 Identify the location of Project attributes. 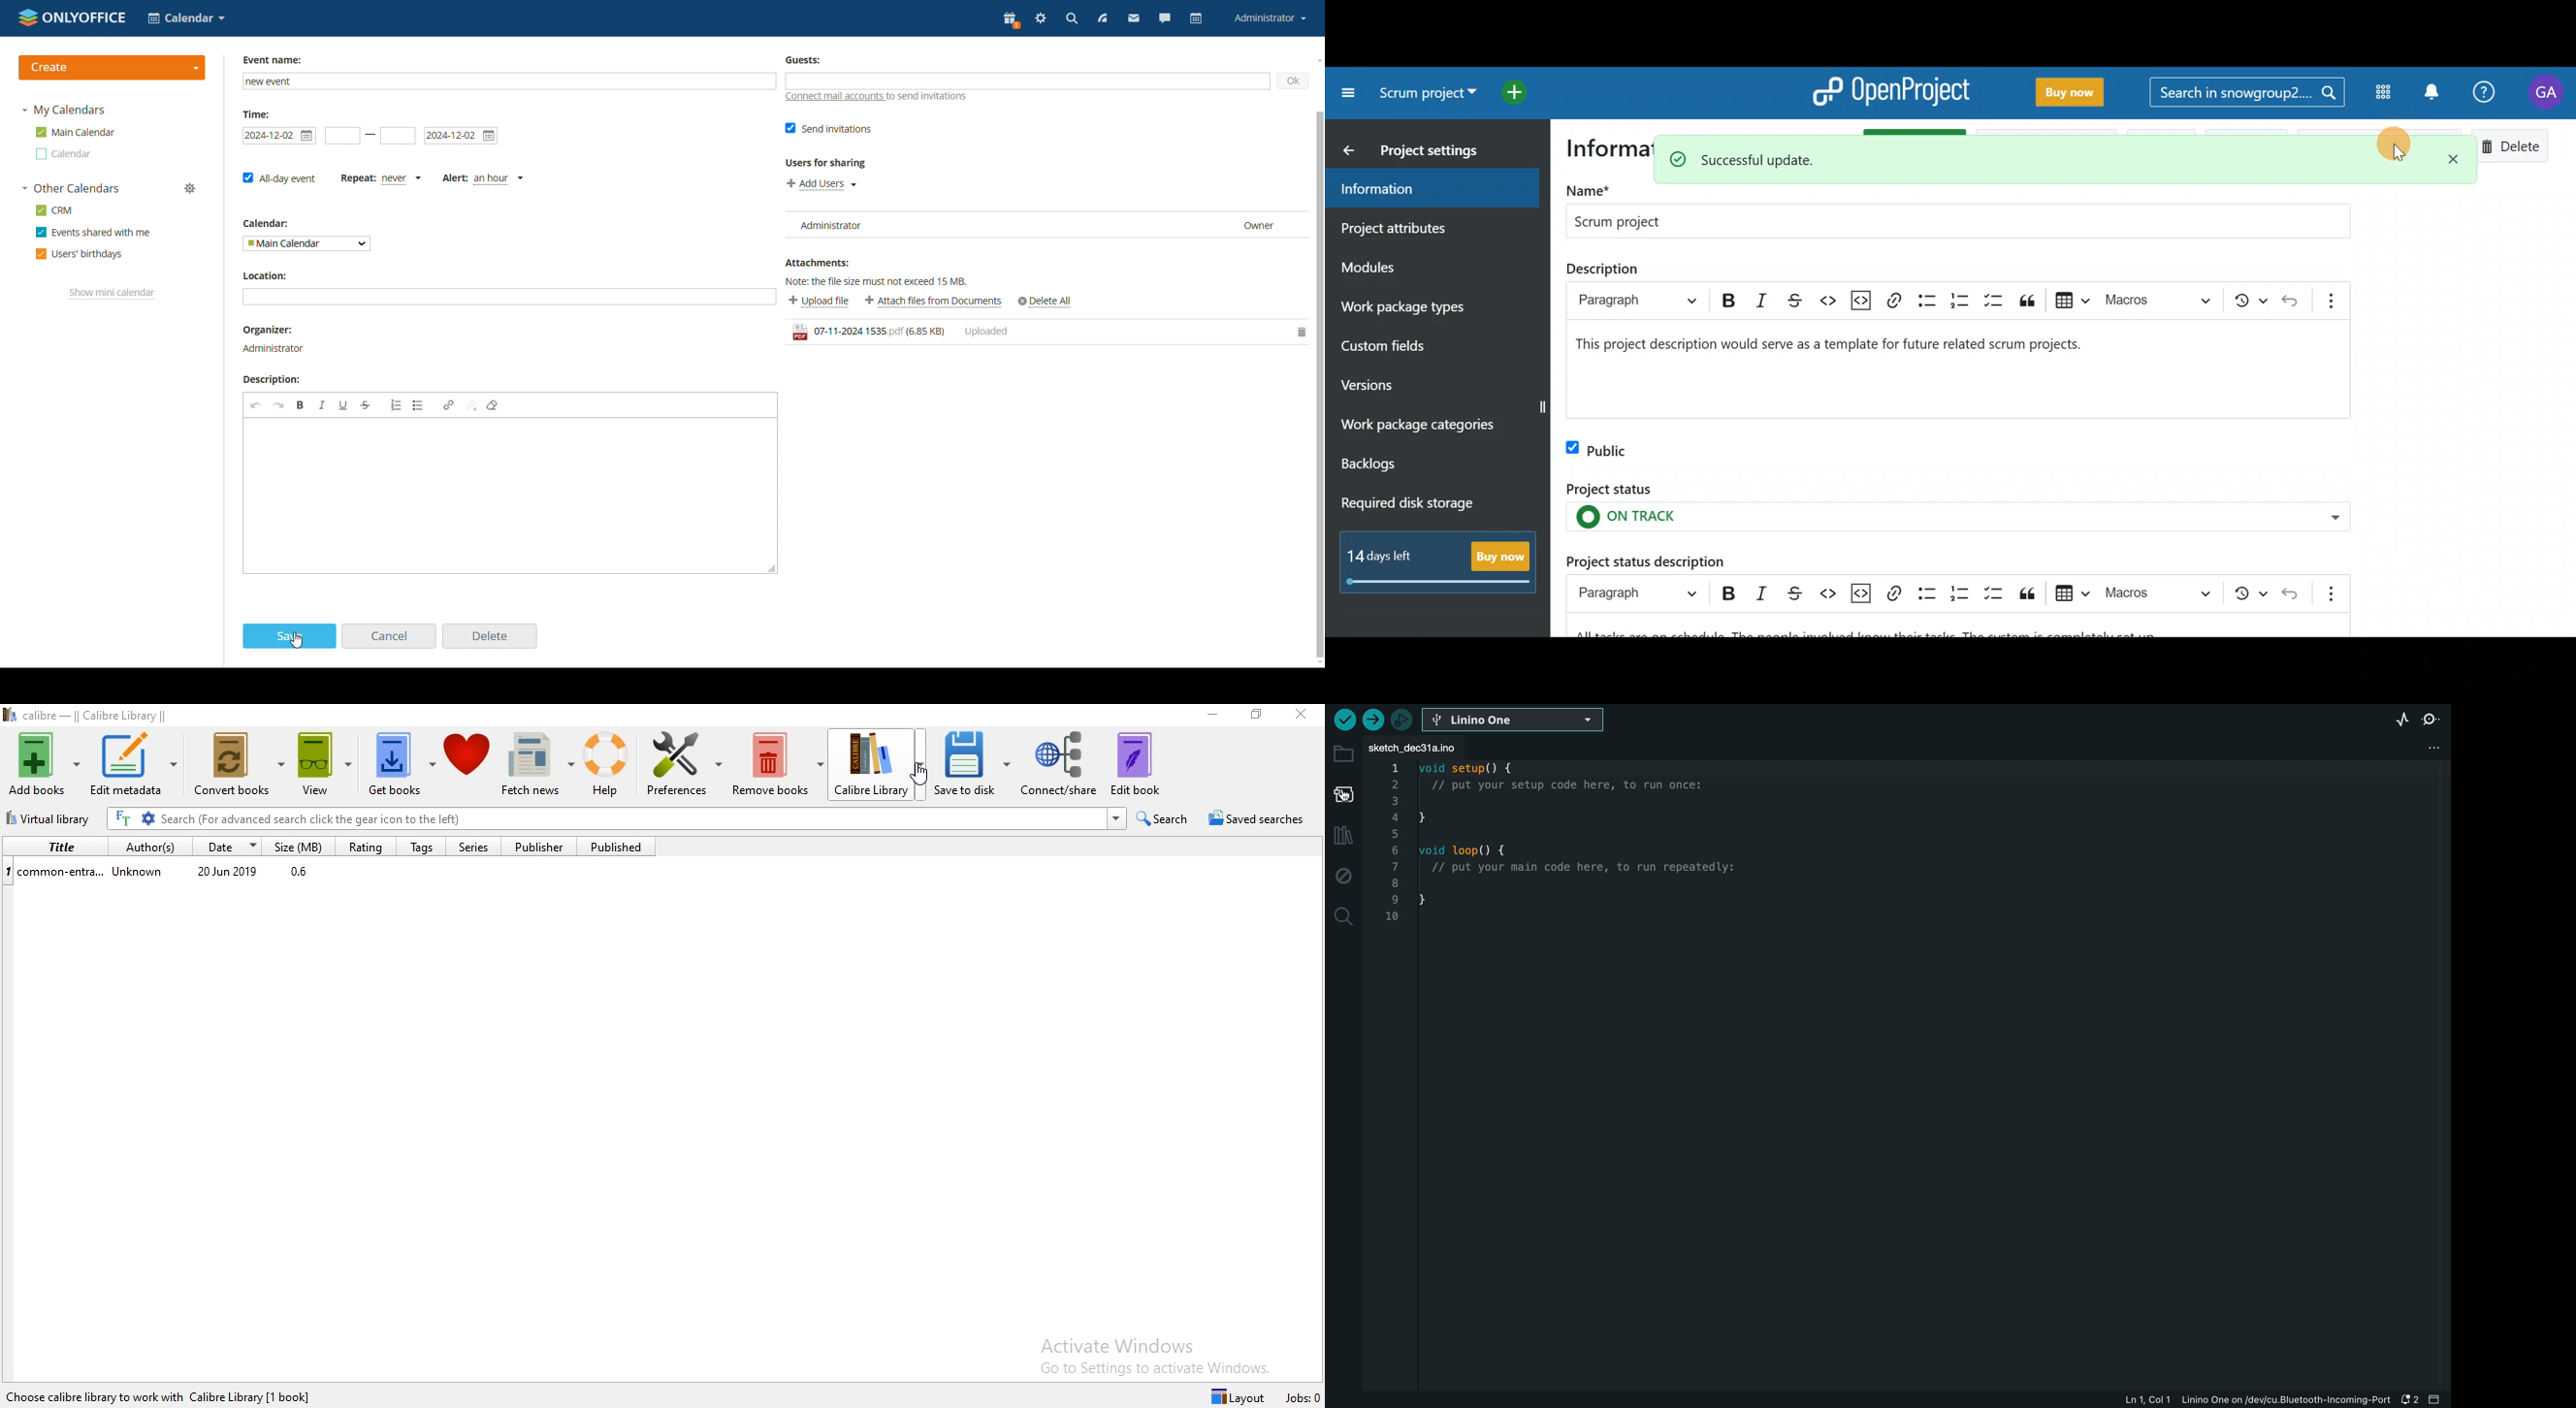
(1418, 227).